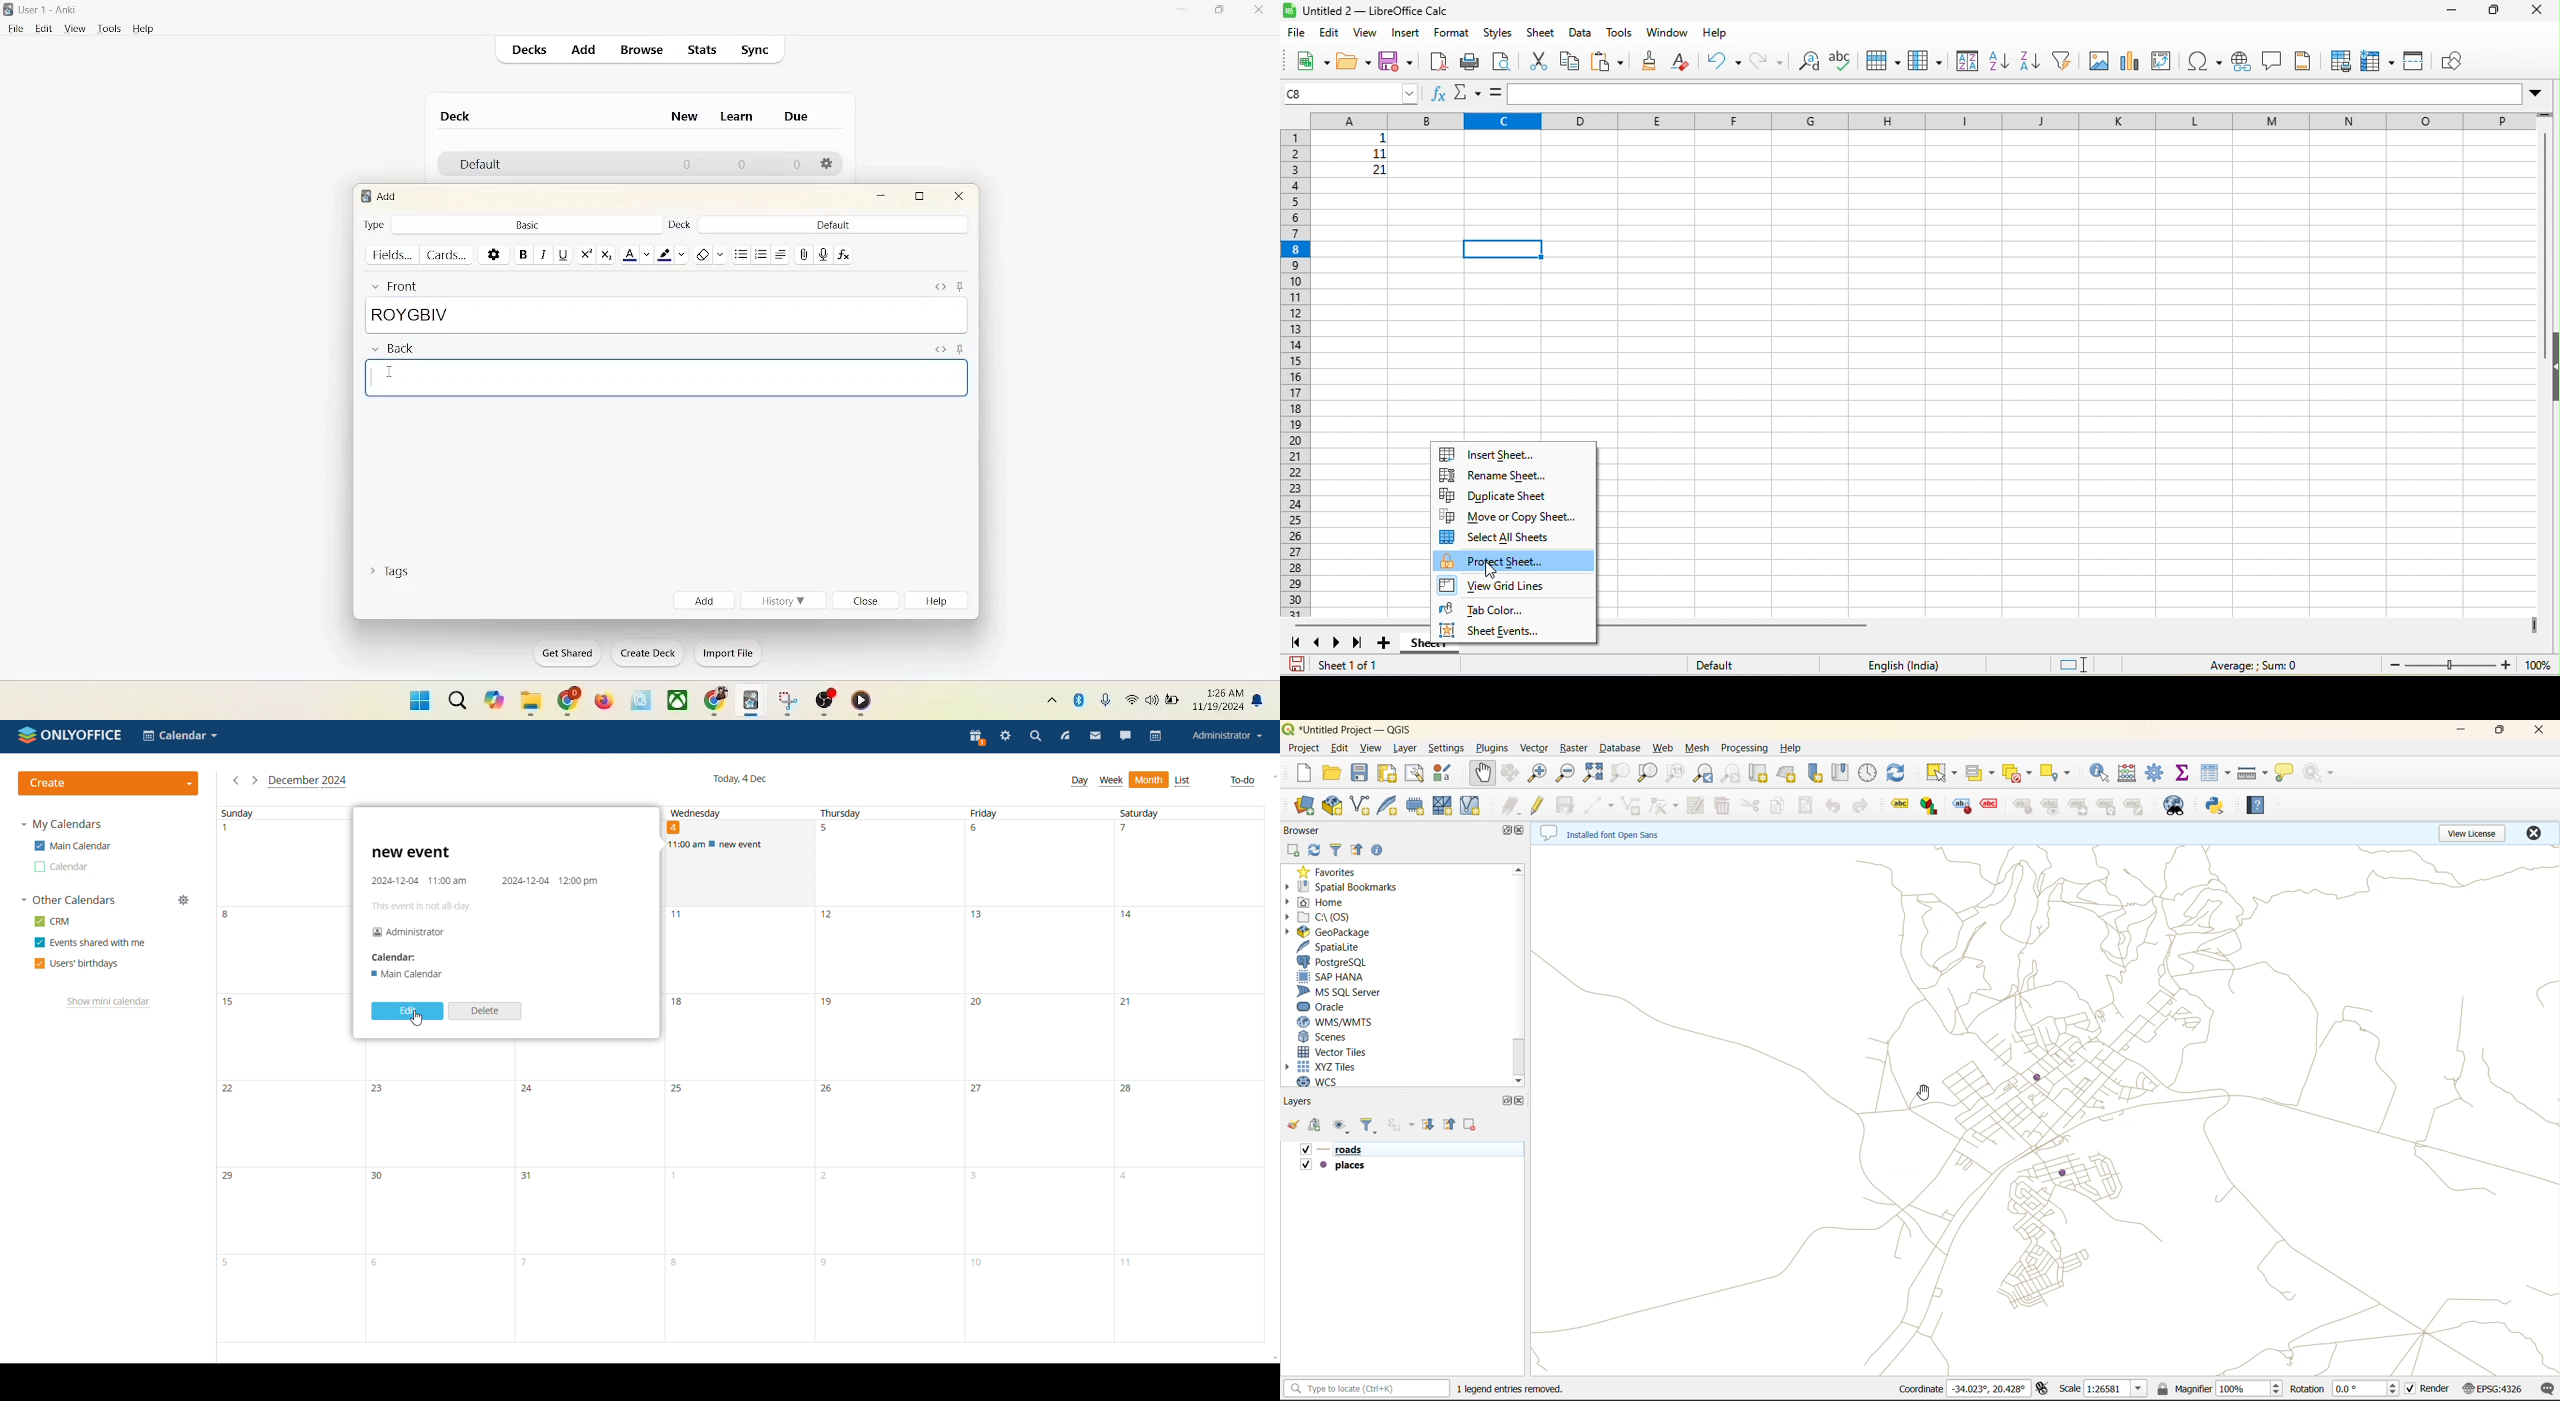 This screenshot has height=1428, width=2576. I want to click on fields, so click(394, 255).